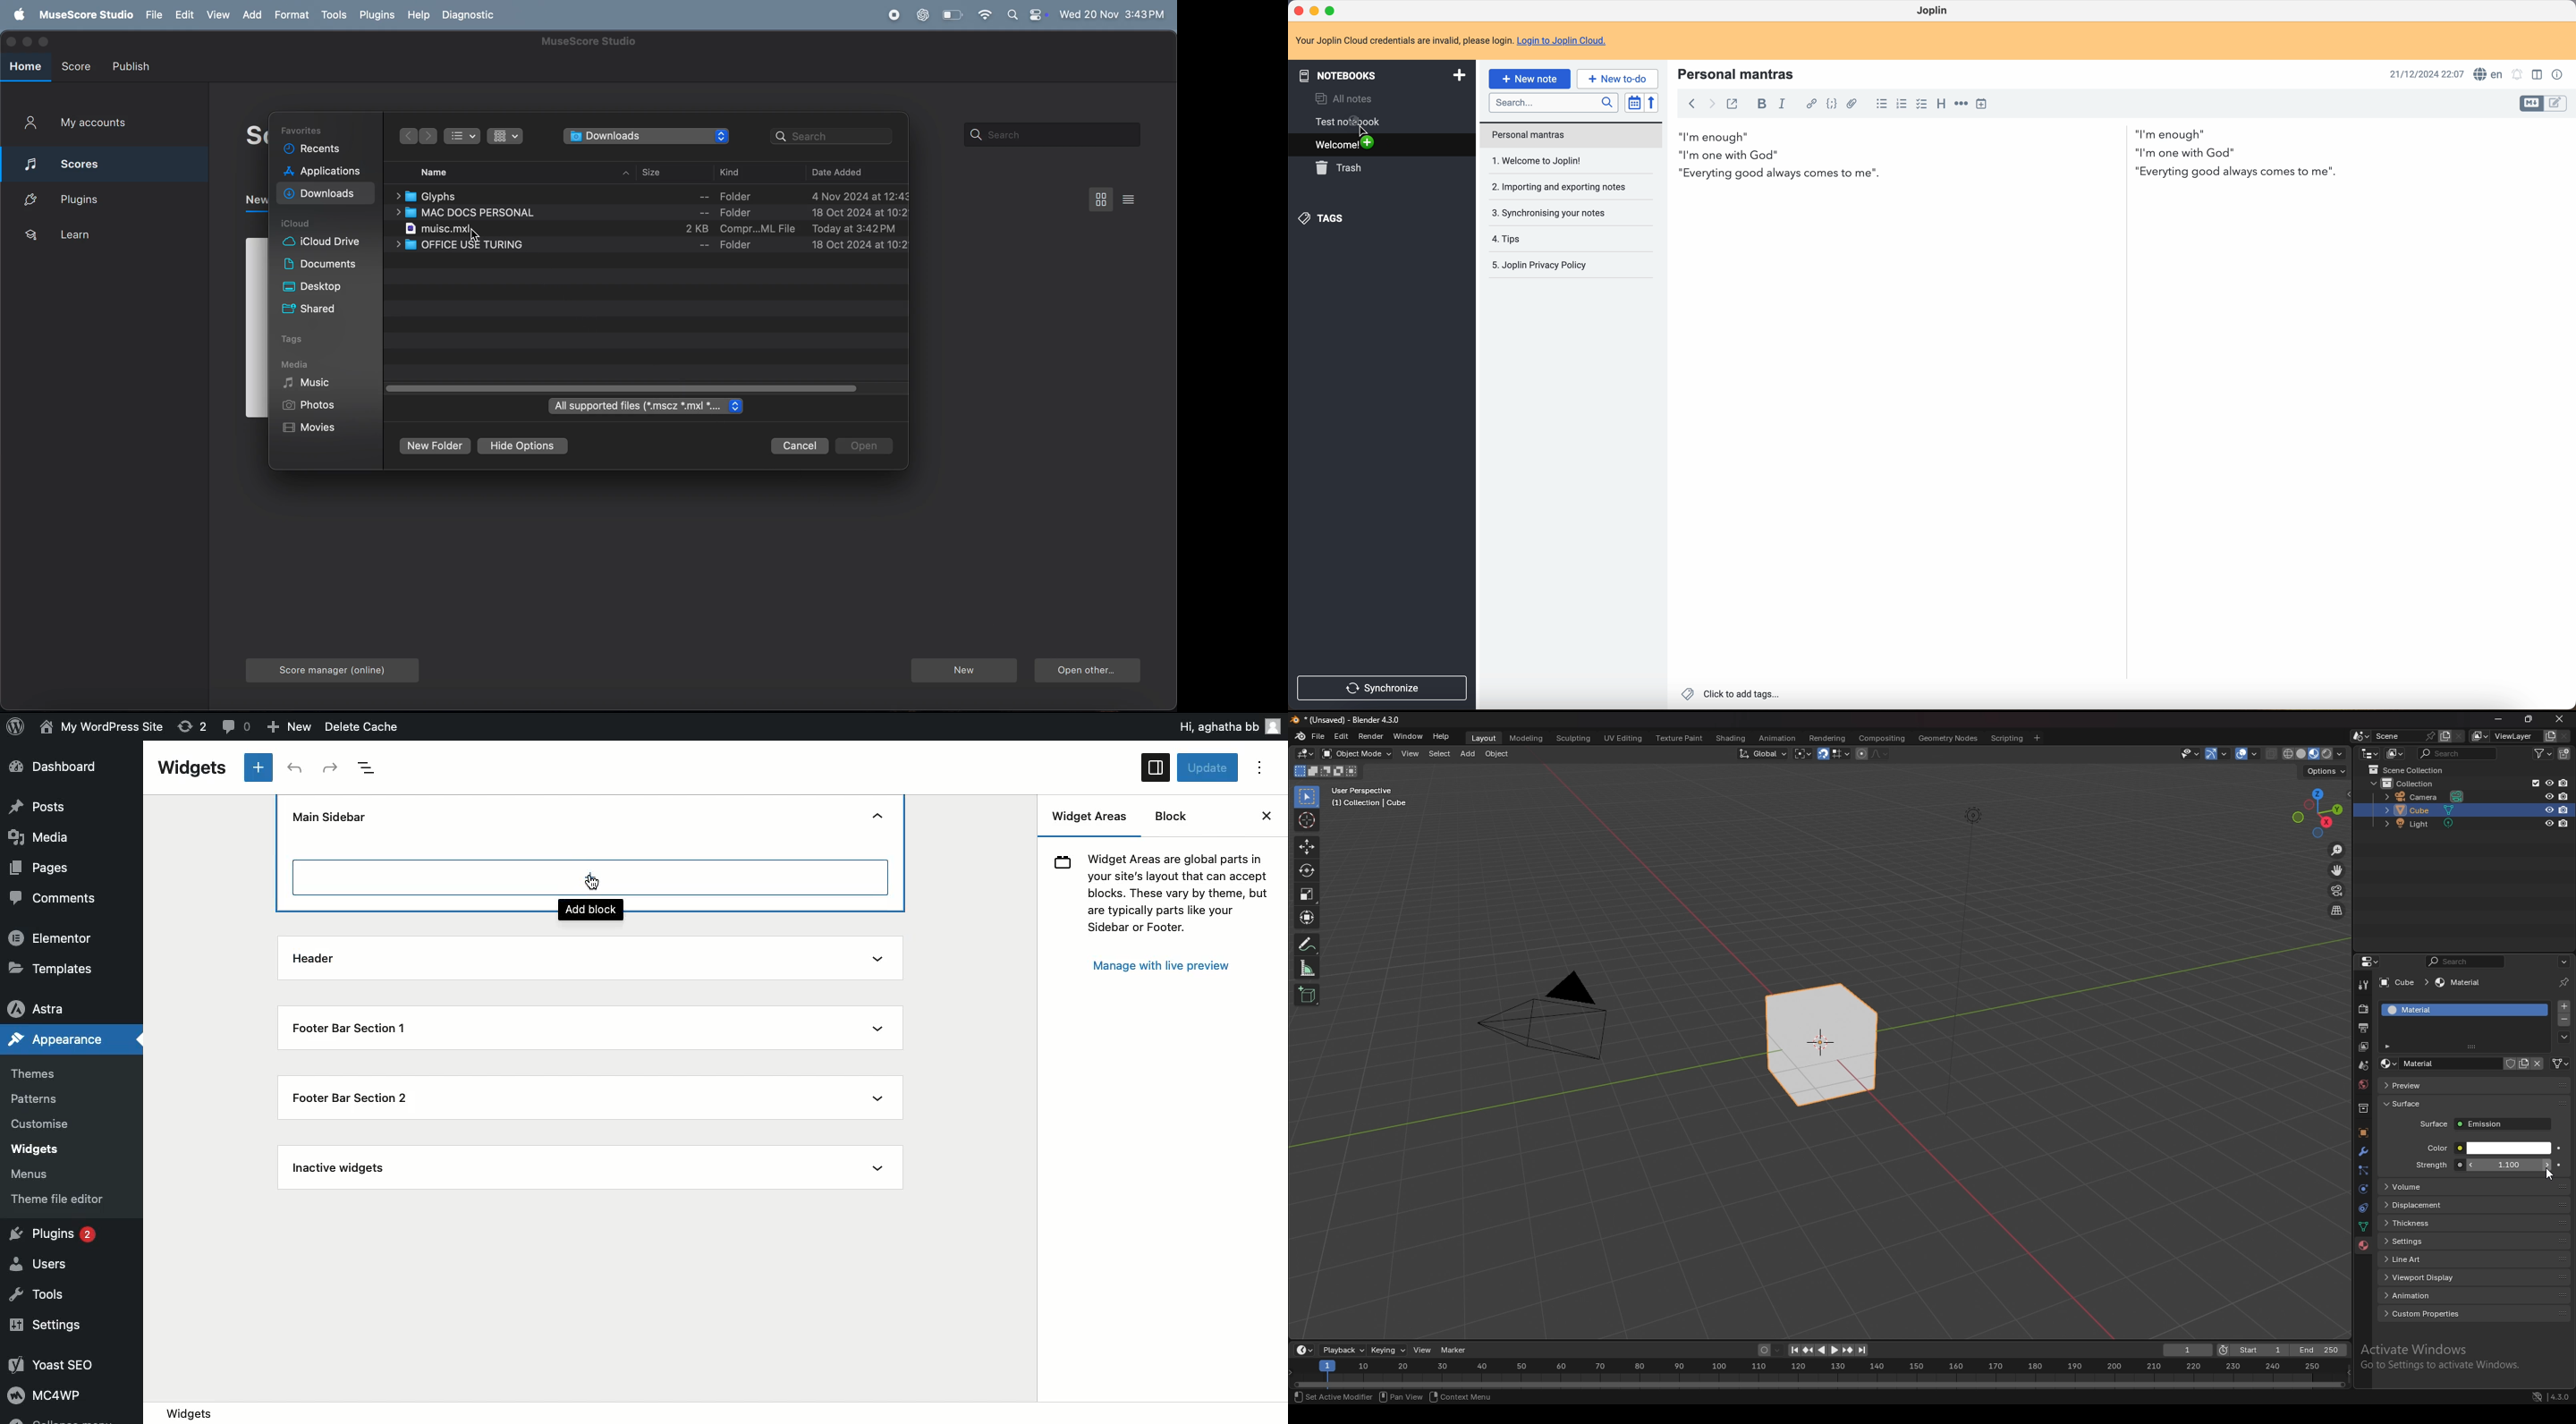  Describe the element at coordinates (588, 43) in the screenshot. I see `musescore title` at that location.